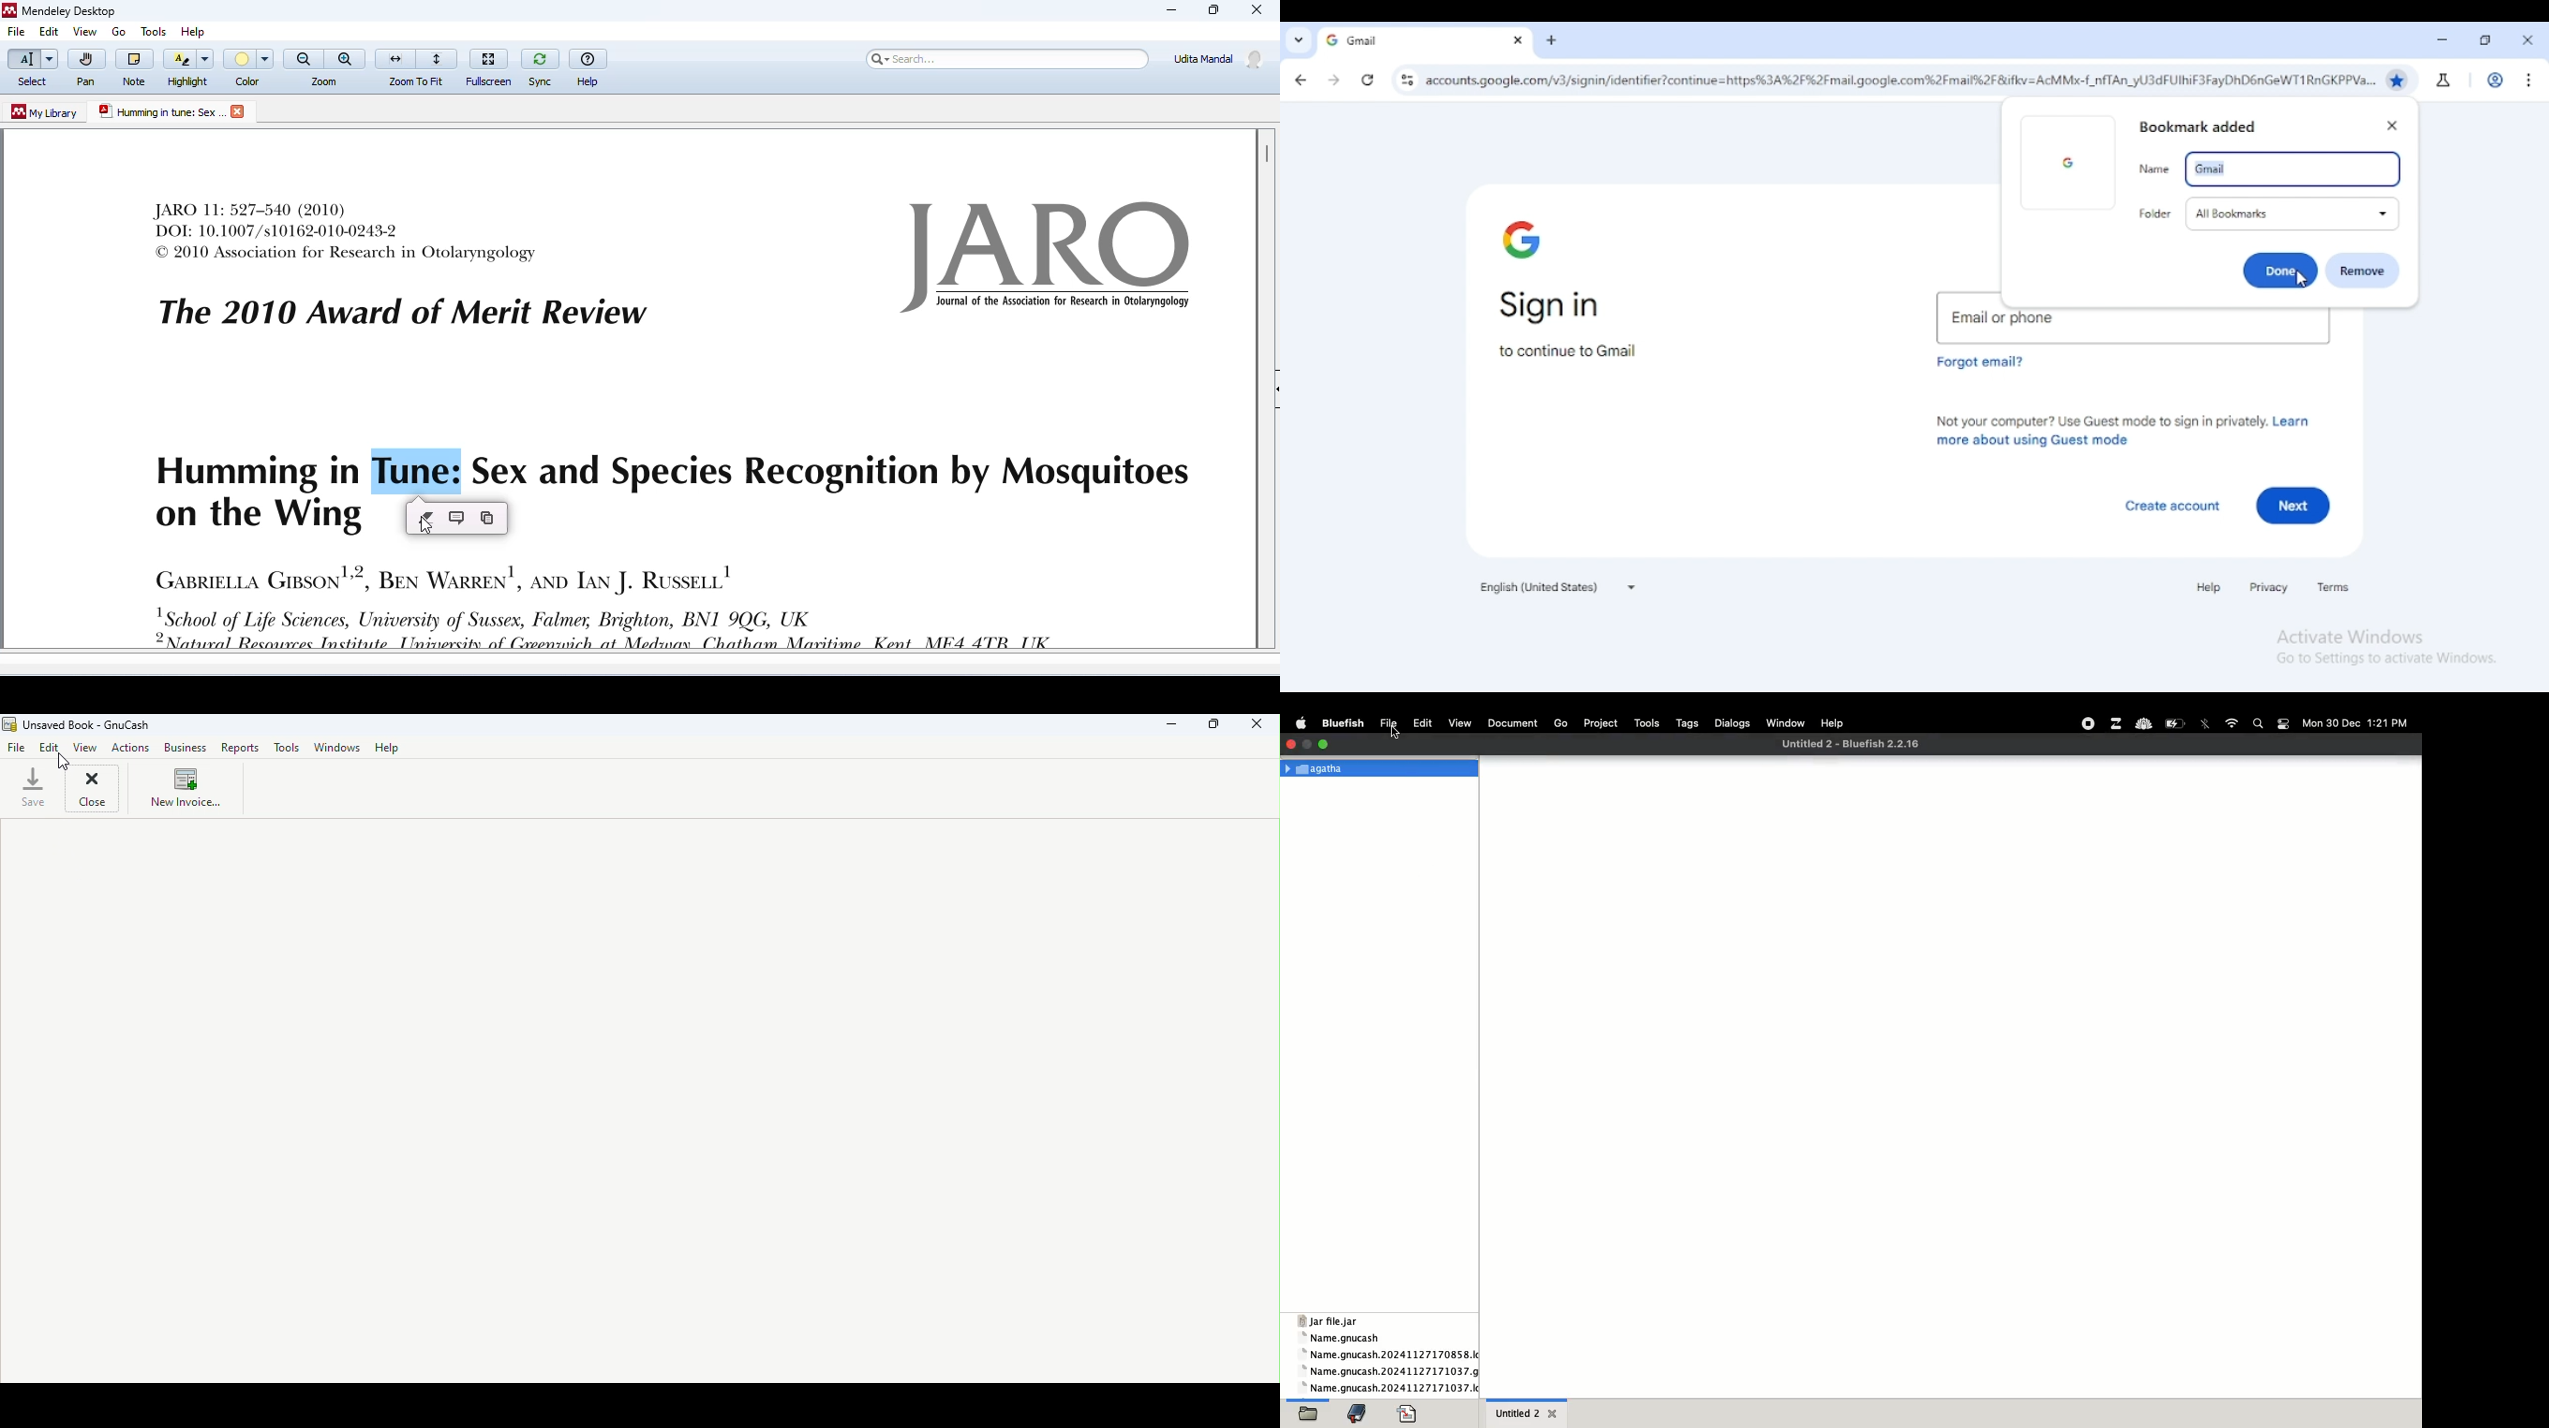  Describe the element at coordinates (17, 33) in the screenshot. I see `file` at that location.